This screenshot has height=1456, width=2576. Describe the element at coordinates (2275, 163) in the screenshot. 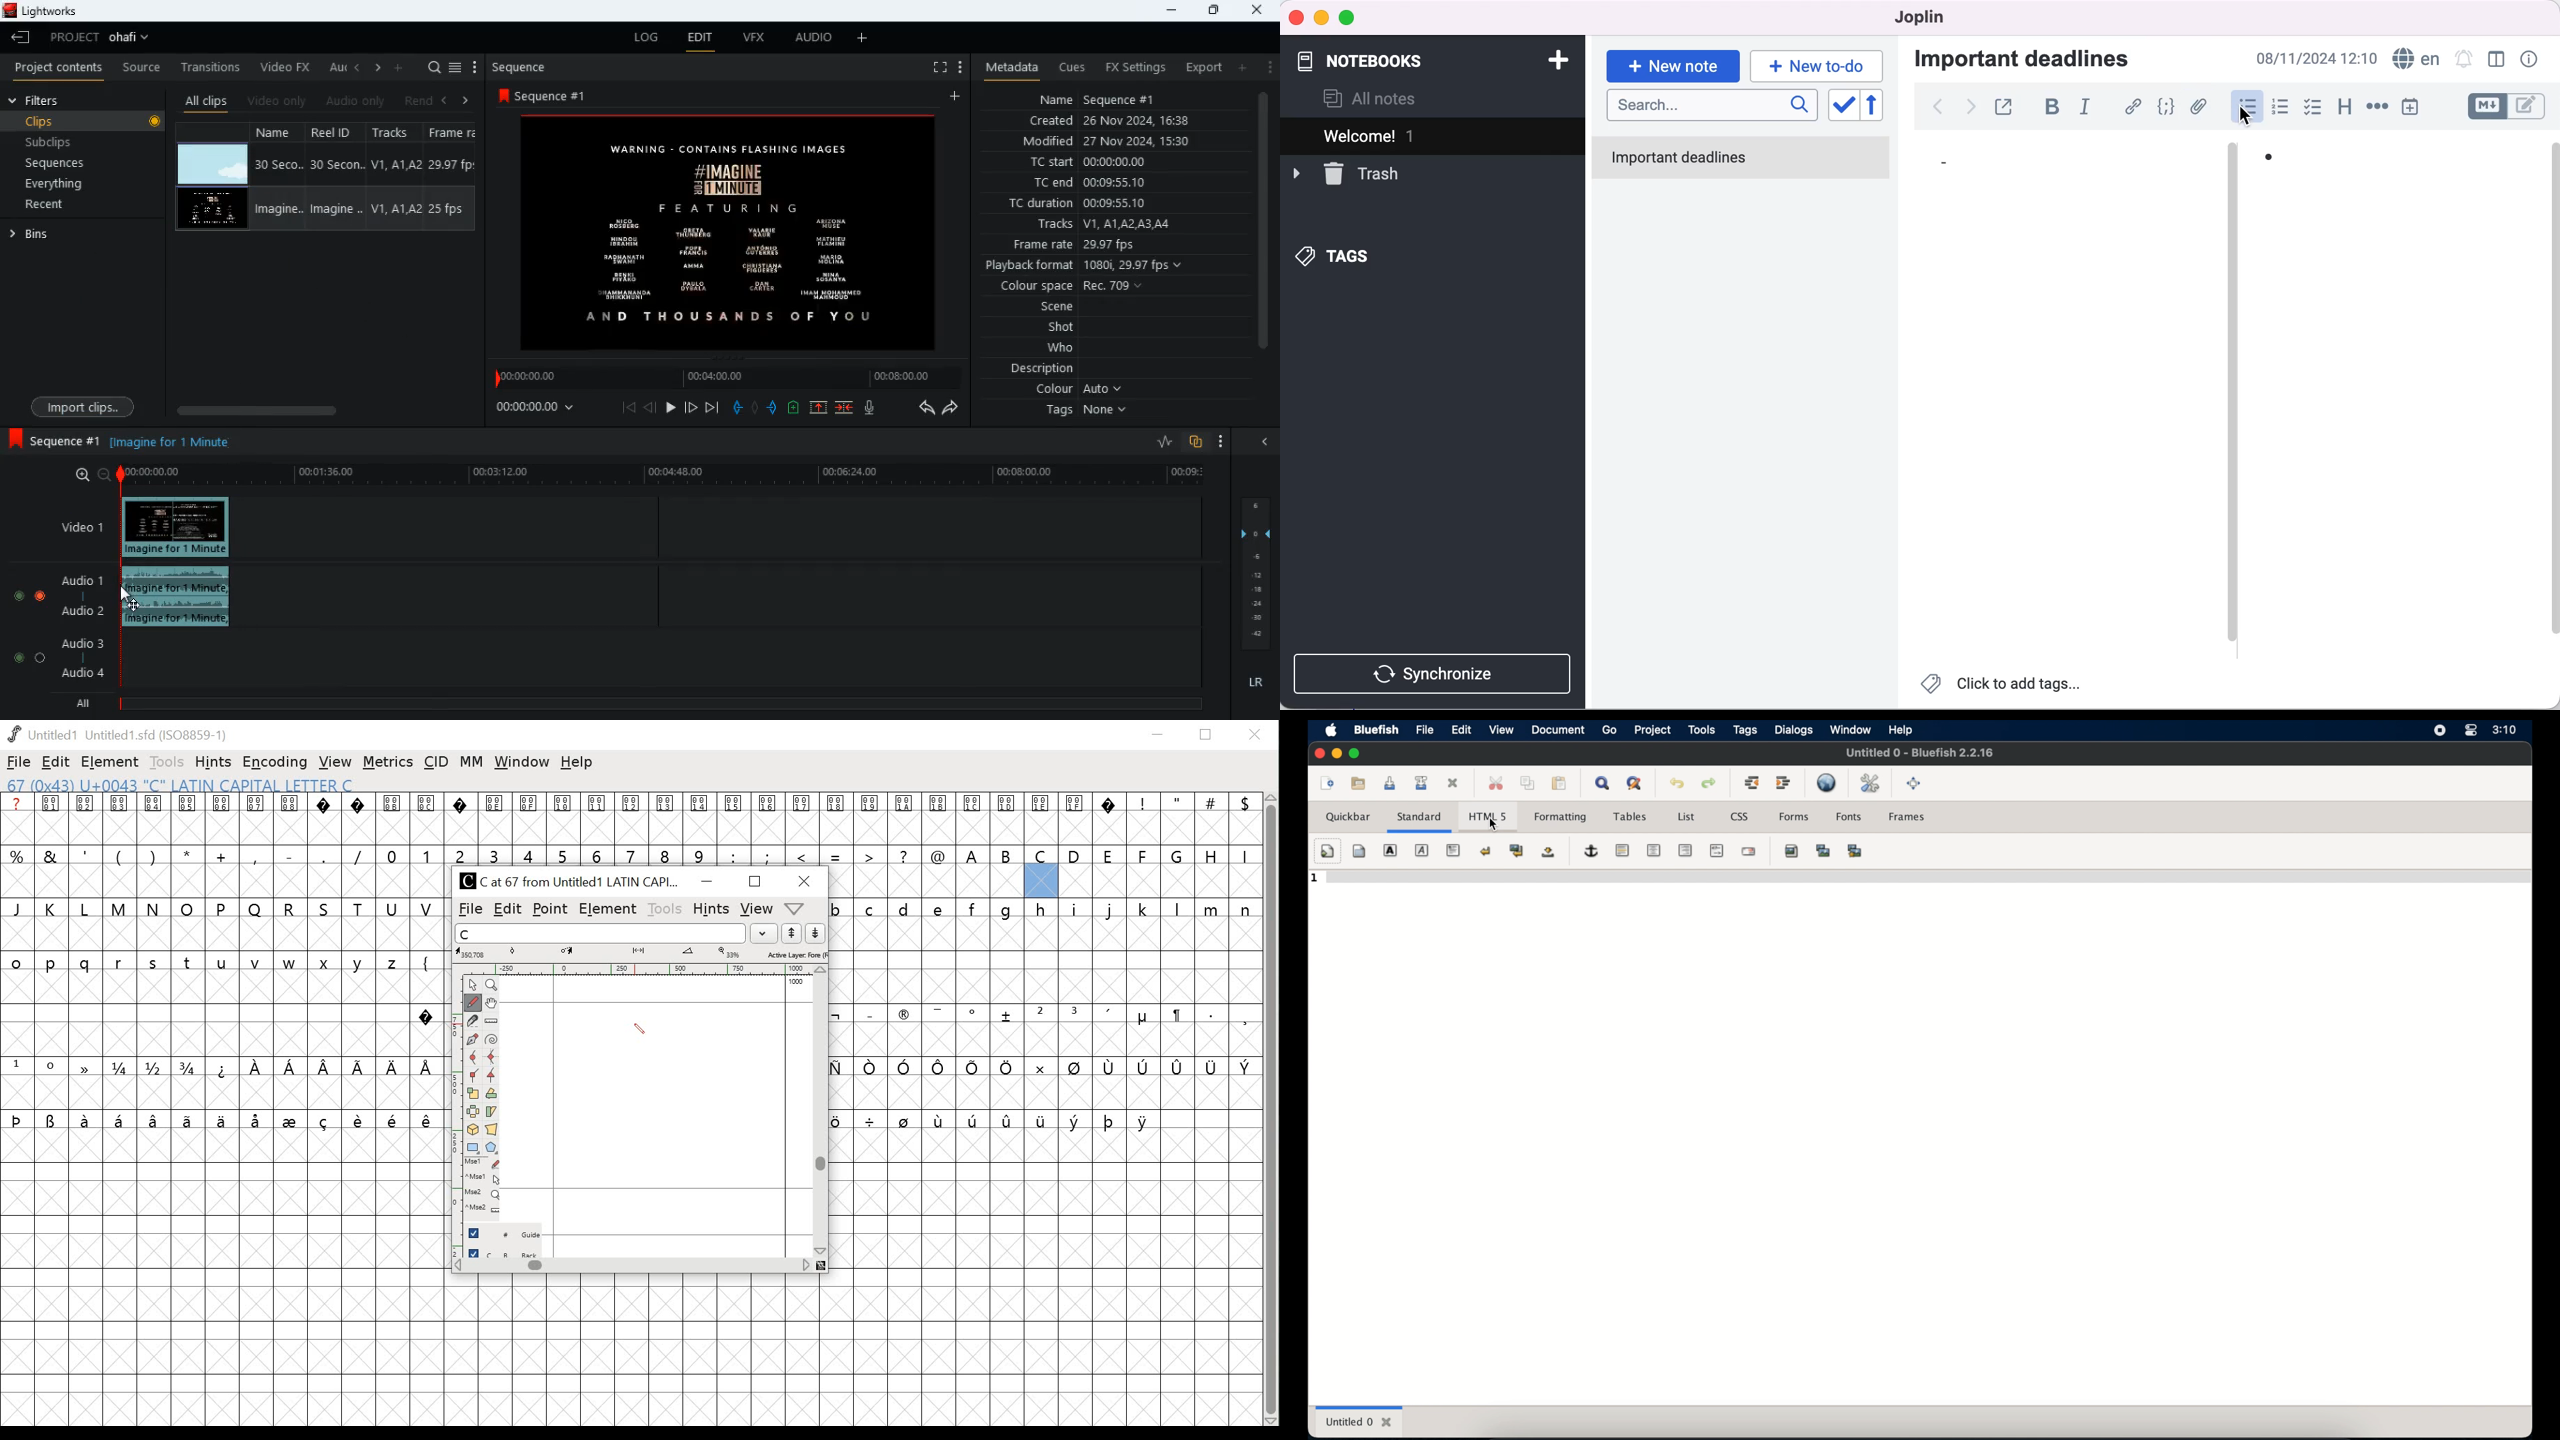

I see `bullet 1` at that location.